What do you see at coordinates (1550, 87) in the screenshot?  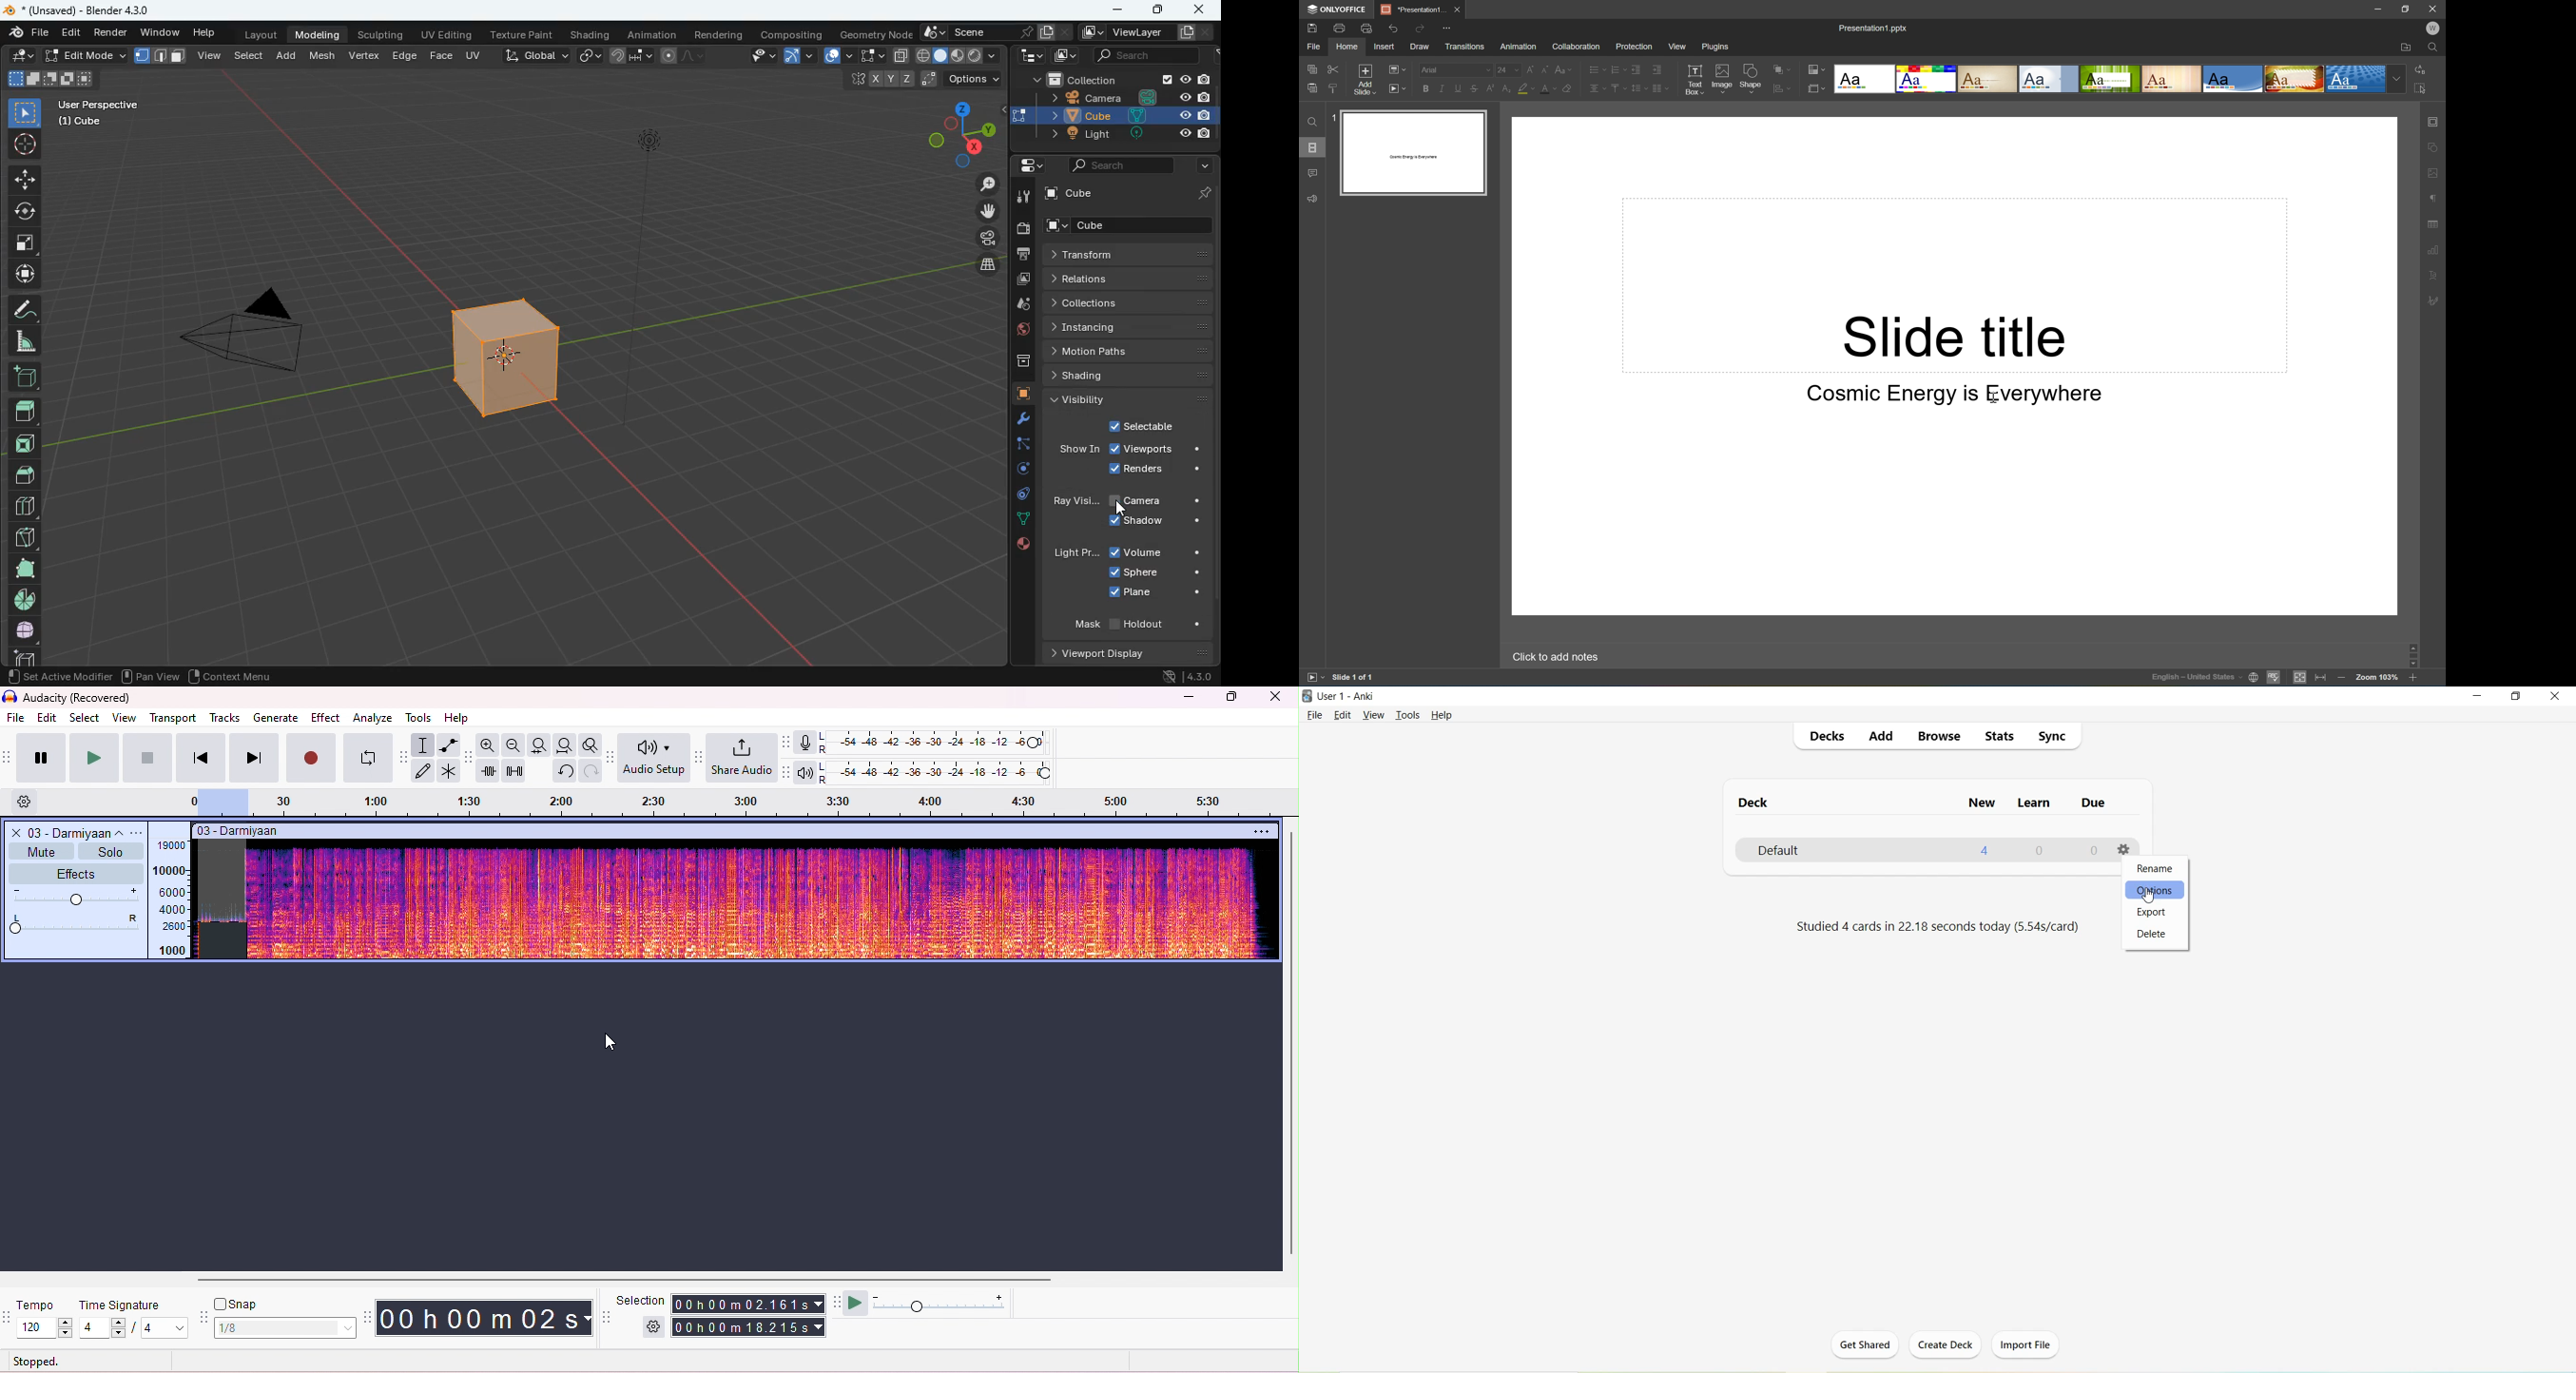 I see `Font color` at bounding box center [1550, 87].